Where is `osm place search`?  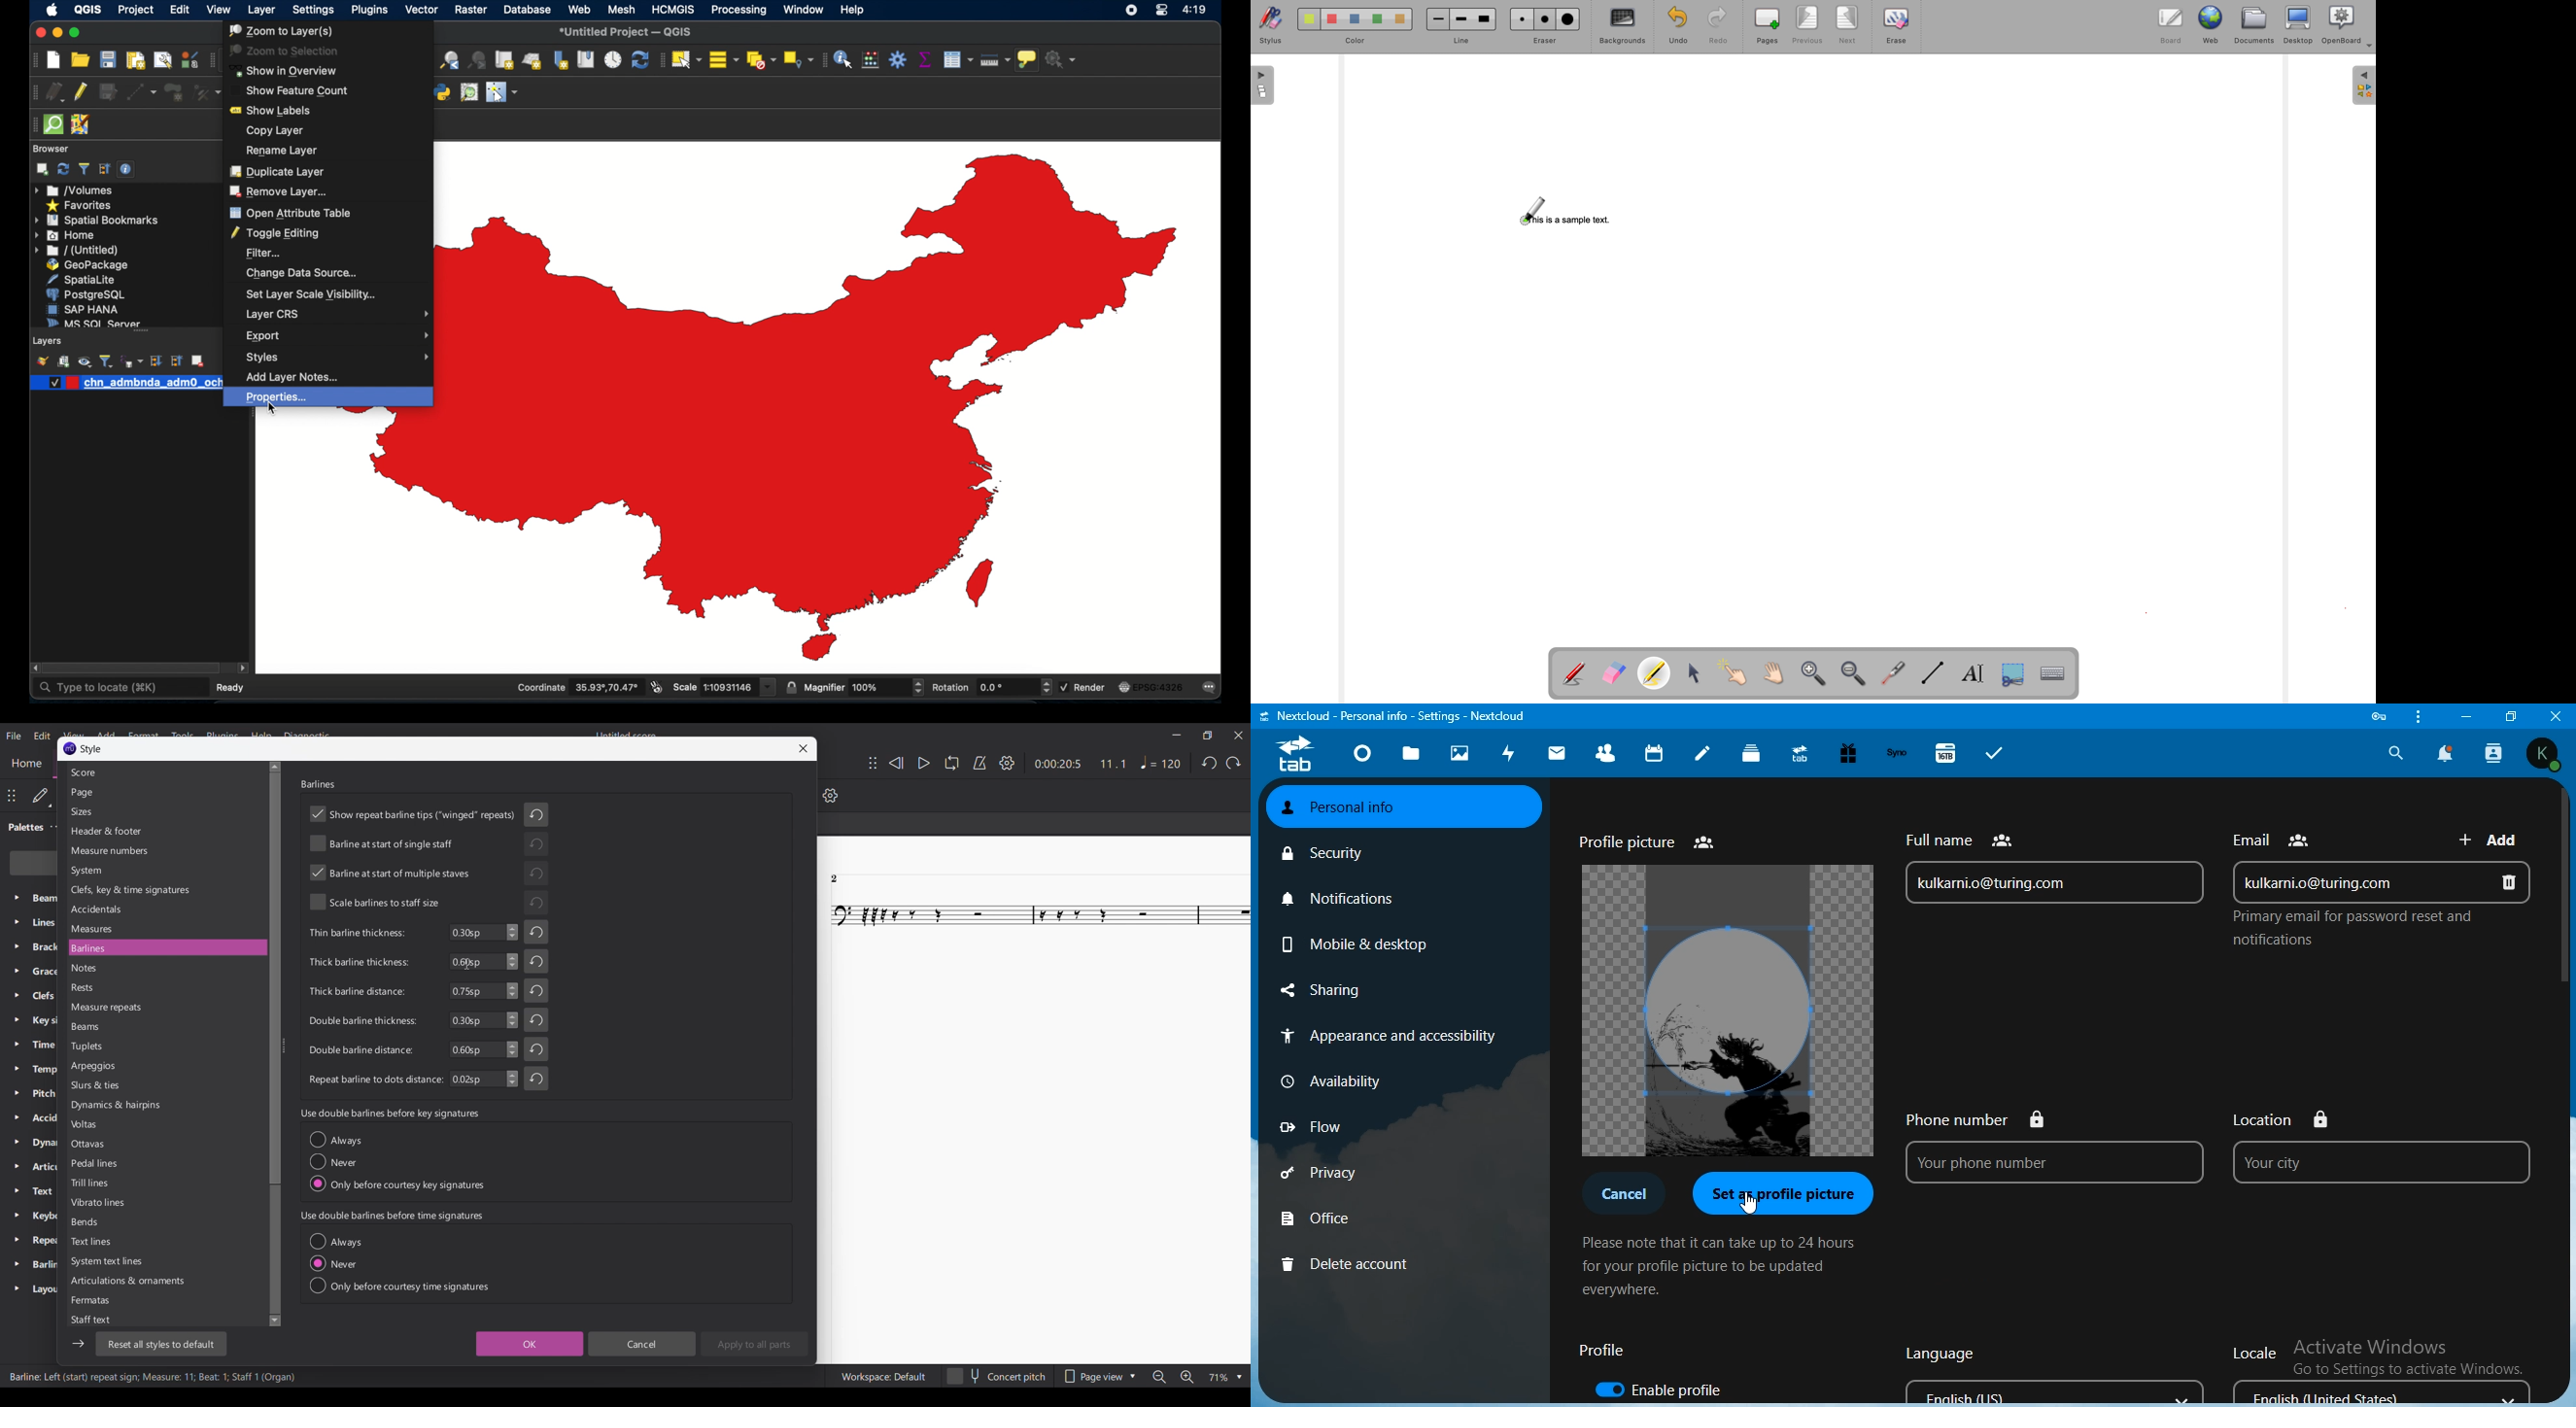 osm place search is located at coordinates (470, 92).